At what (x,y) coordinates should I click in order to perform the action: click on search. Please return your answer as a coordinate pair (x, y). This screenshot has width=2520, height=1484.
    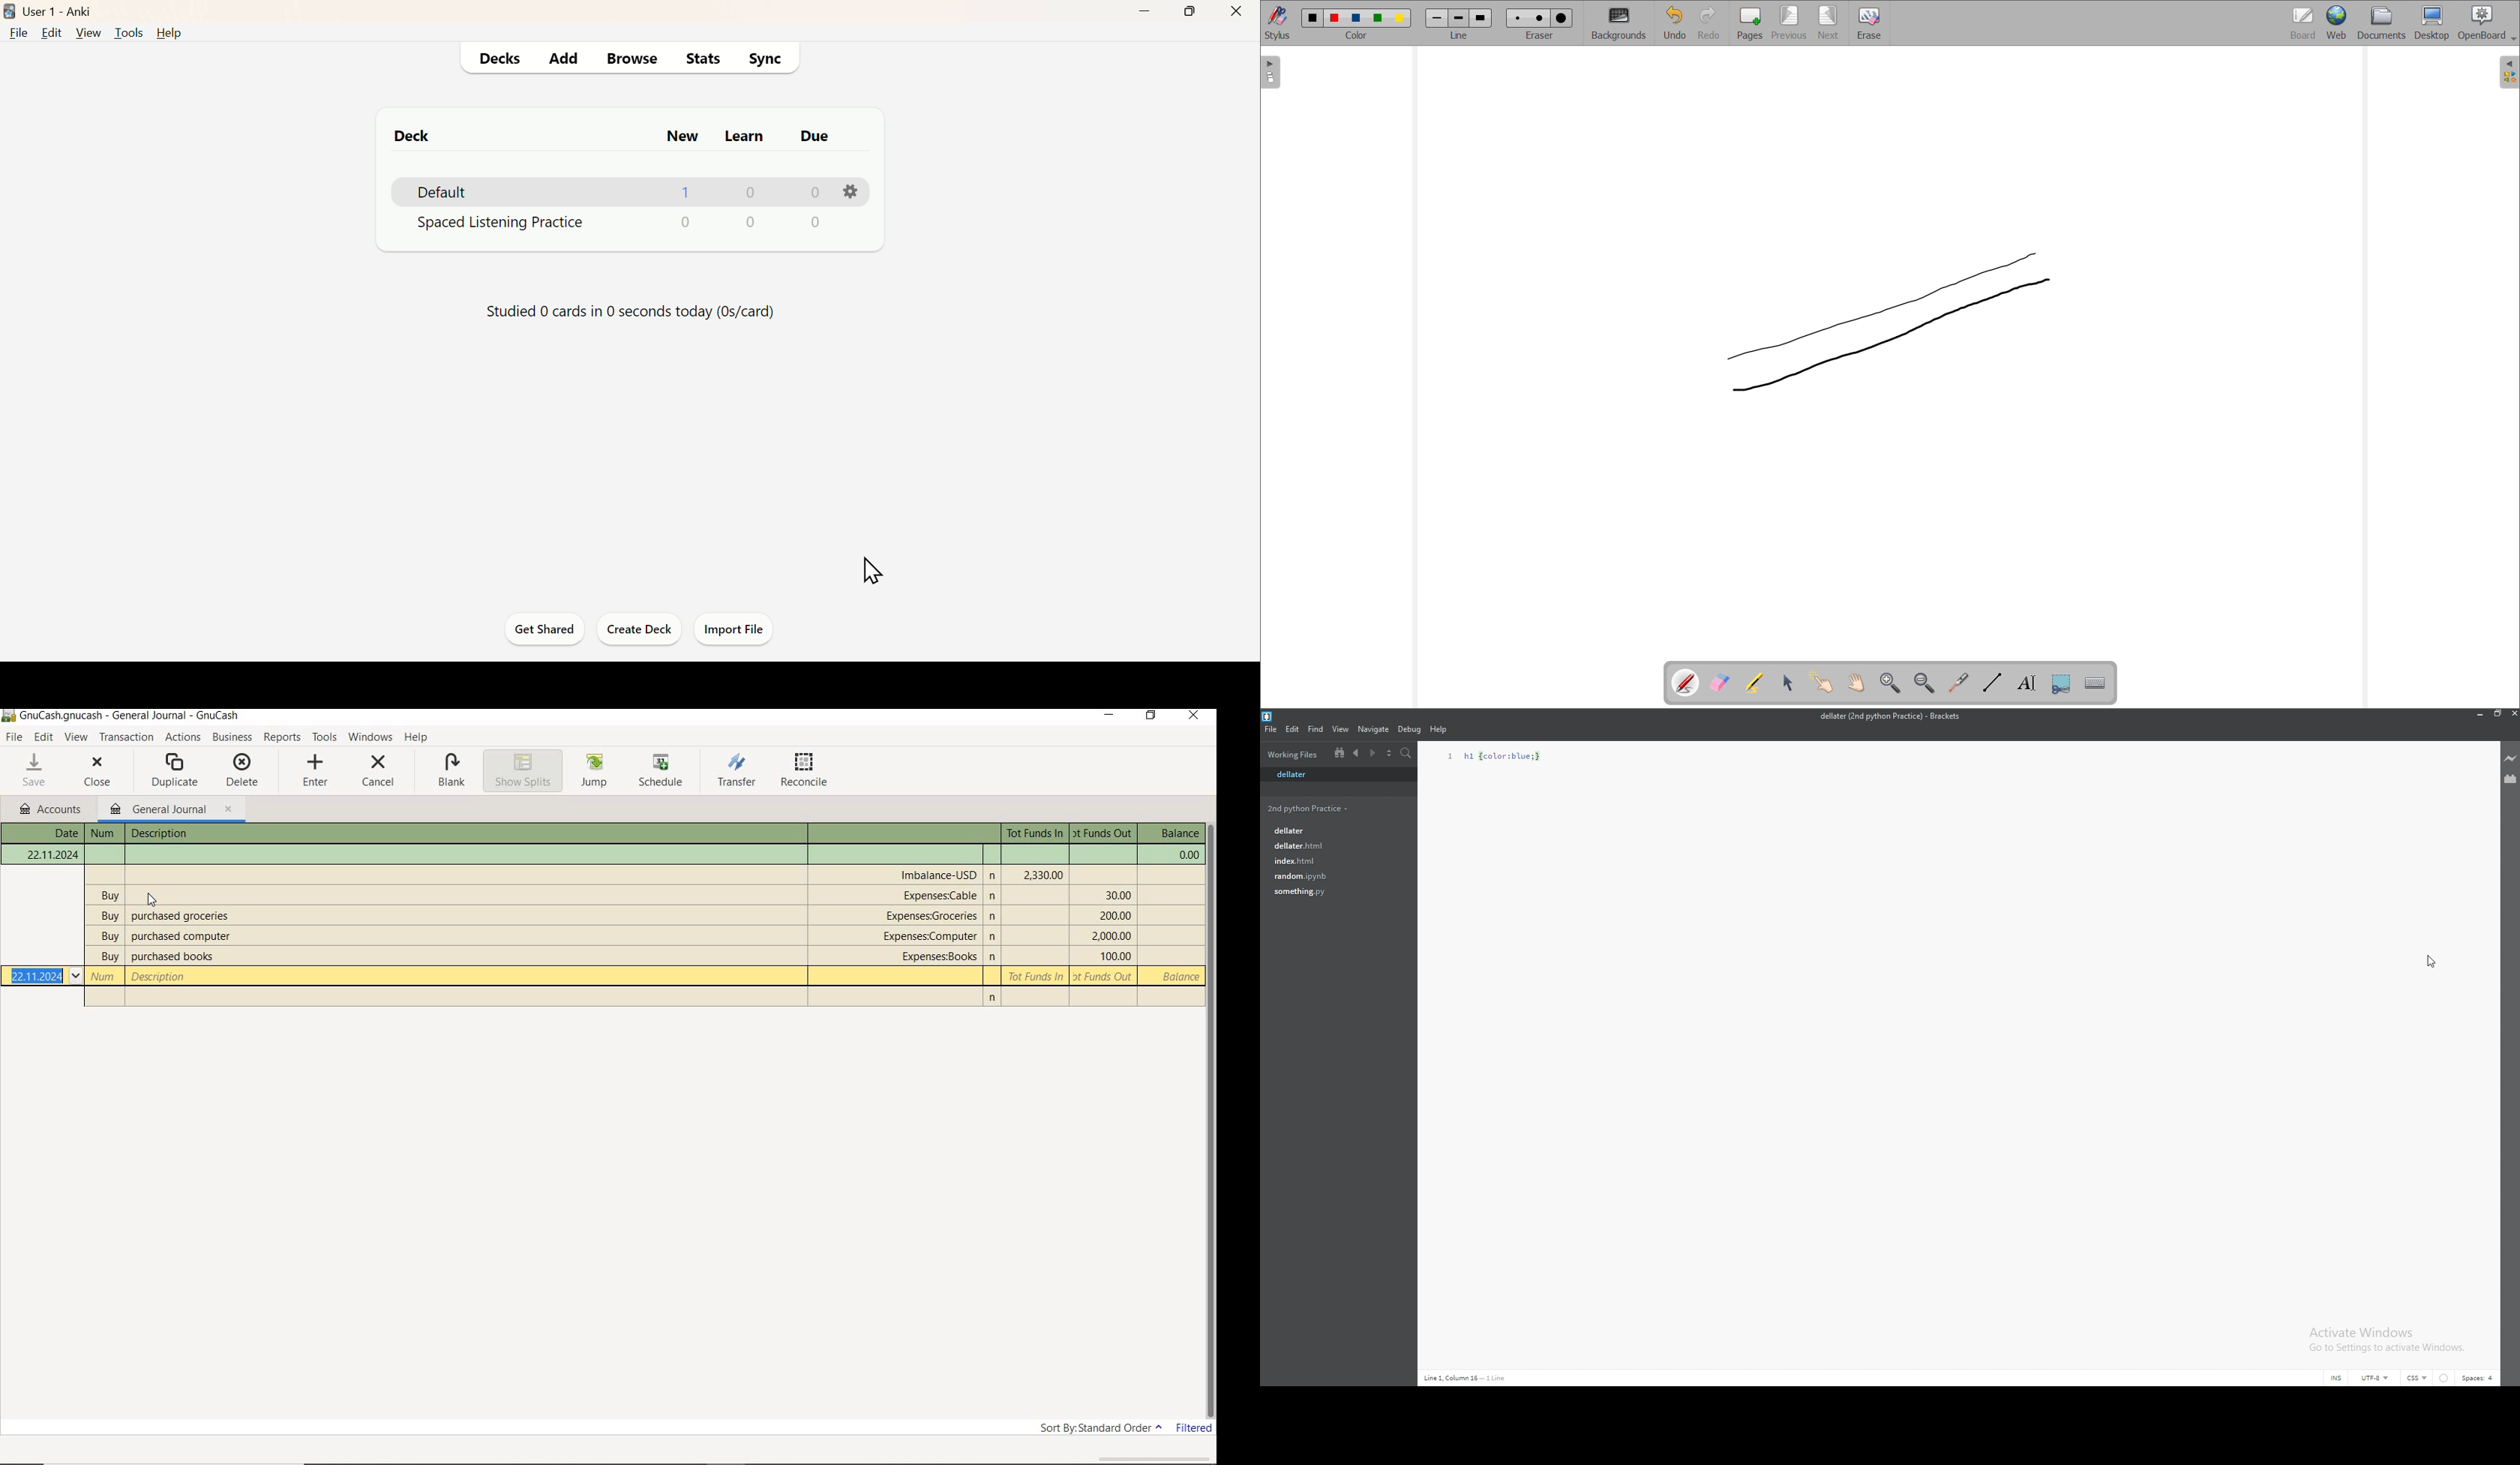
    Looking at the image, I should click on (1407, 754).